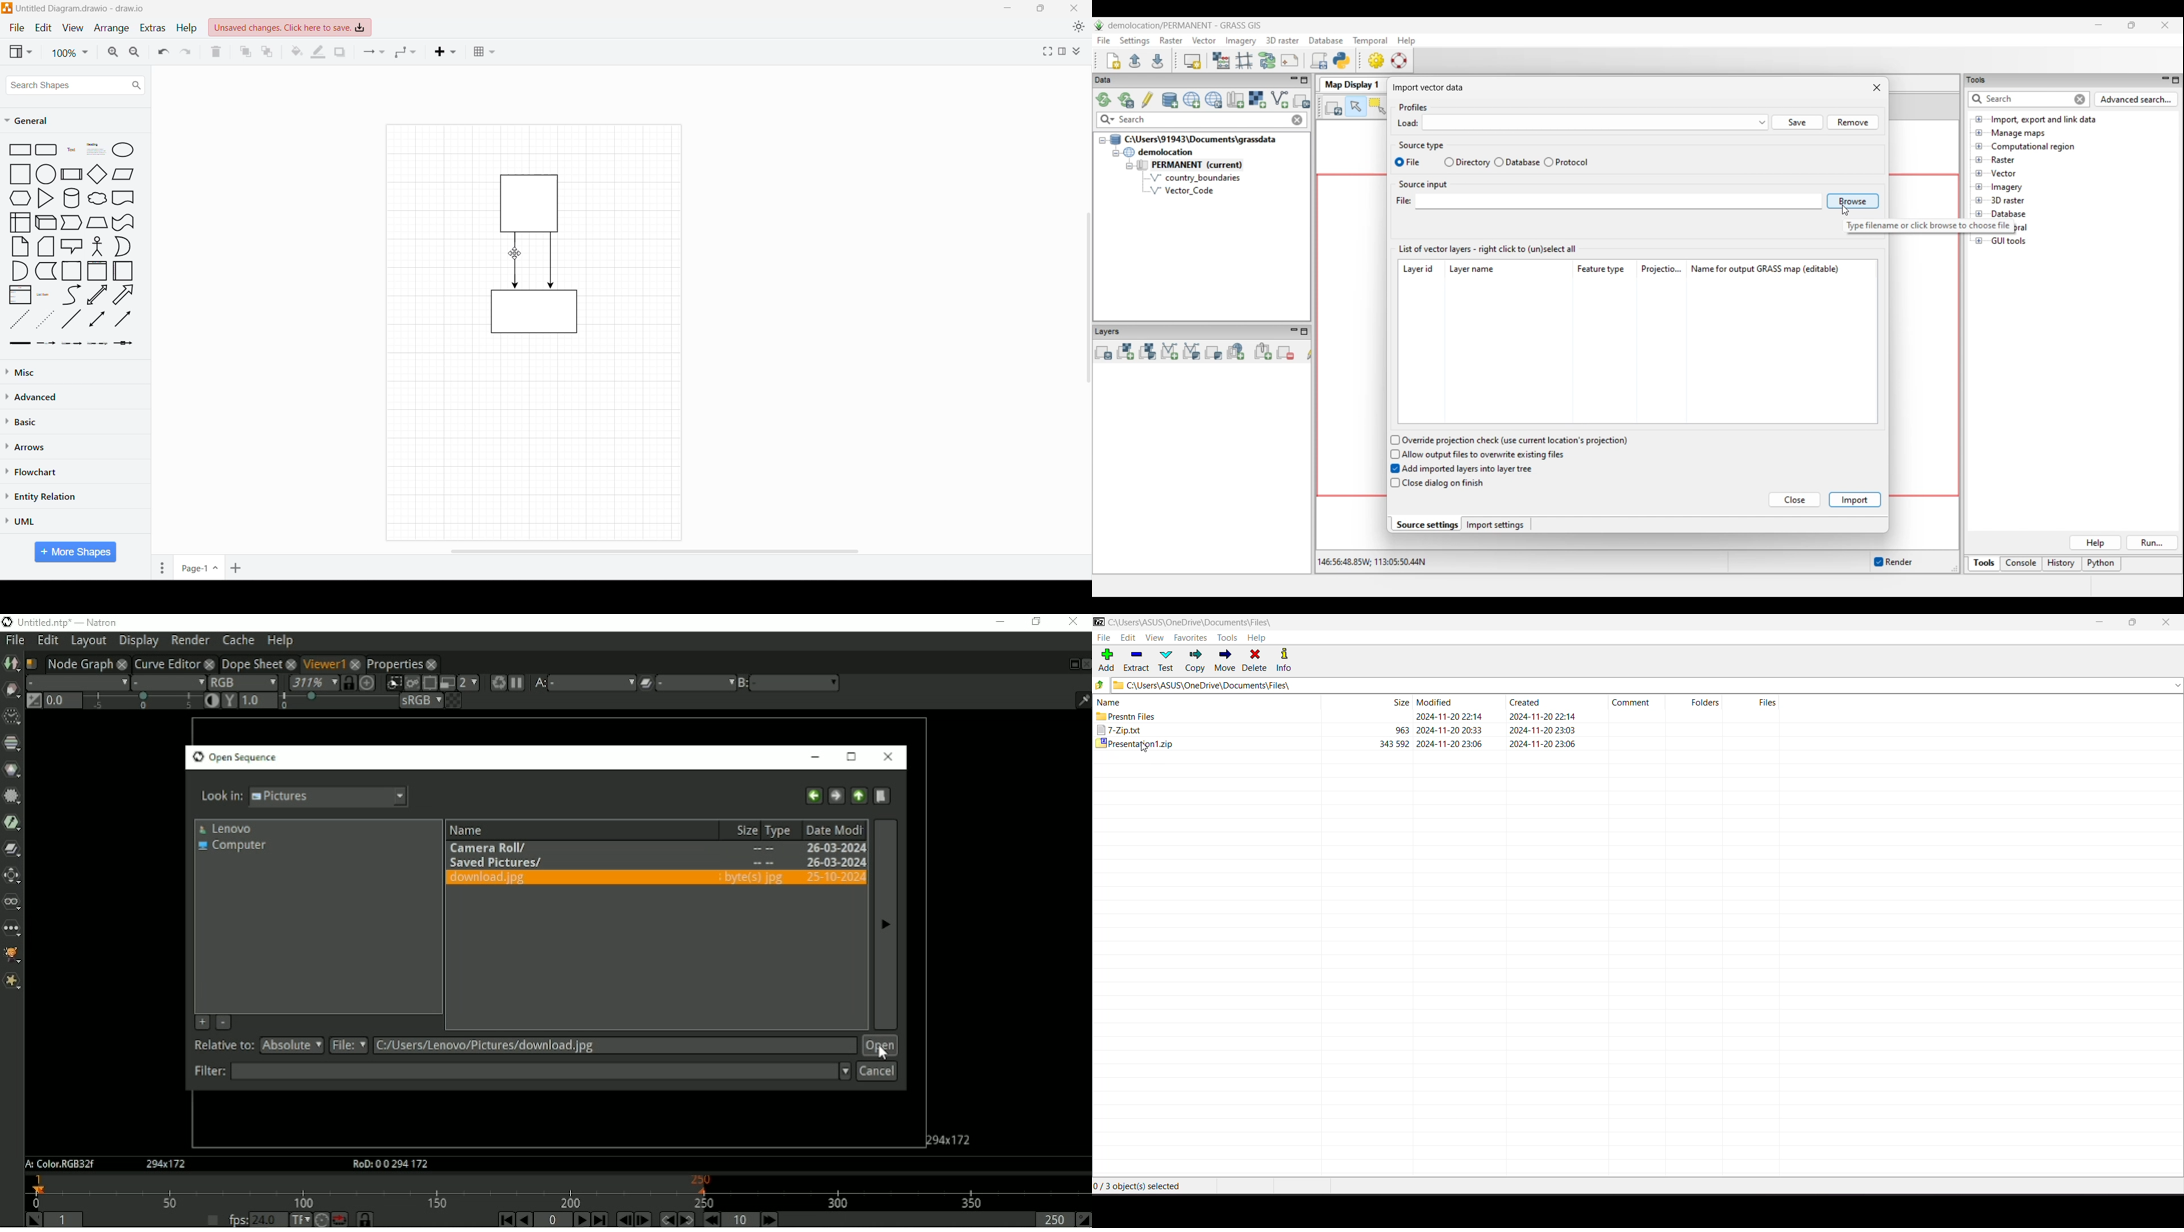 The height and width of the screenshot is (1232, 2184). What do you see at coordinates (122, 319) in the screenshot?
I see `directional connector` at bounding box center [122, 319].